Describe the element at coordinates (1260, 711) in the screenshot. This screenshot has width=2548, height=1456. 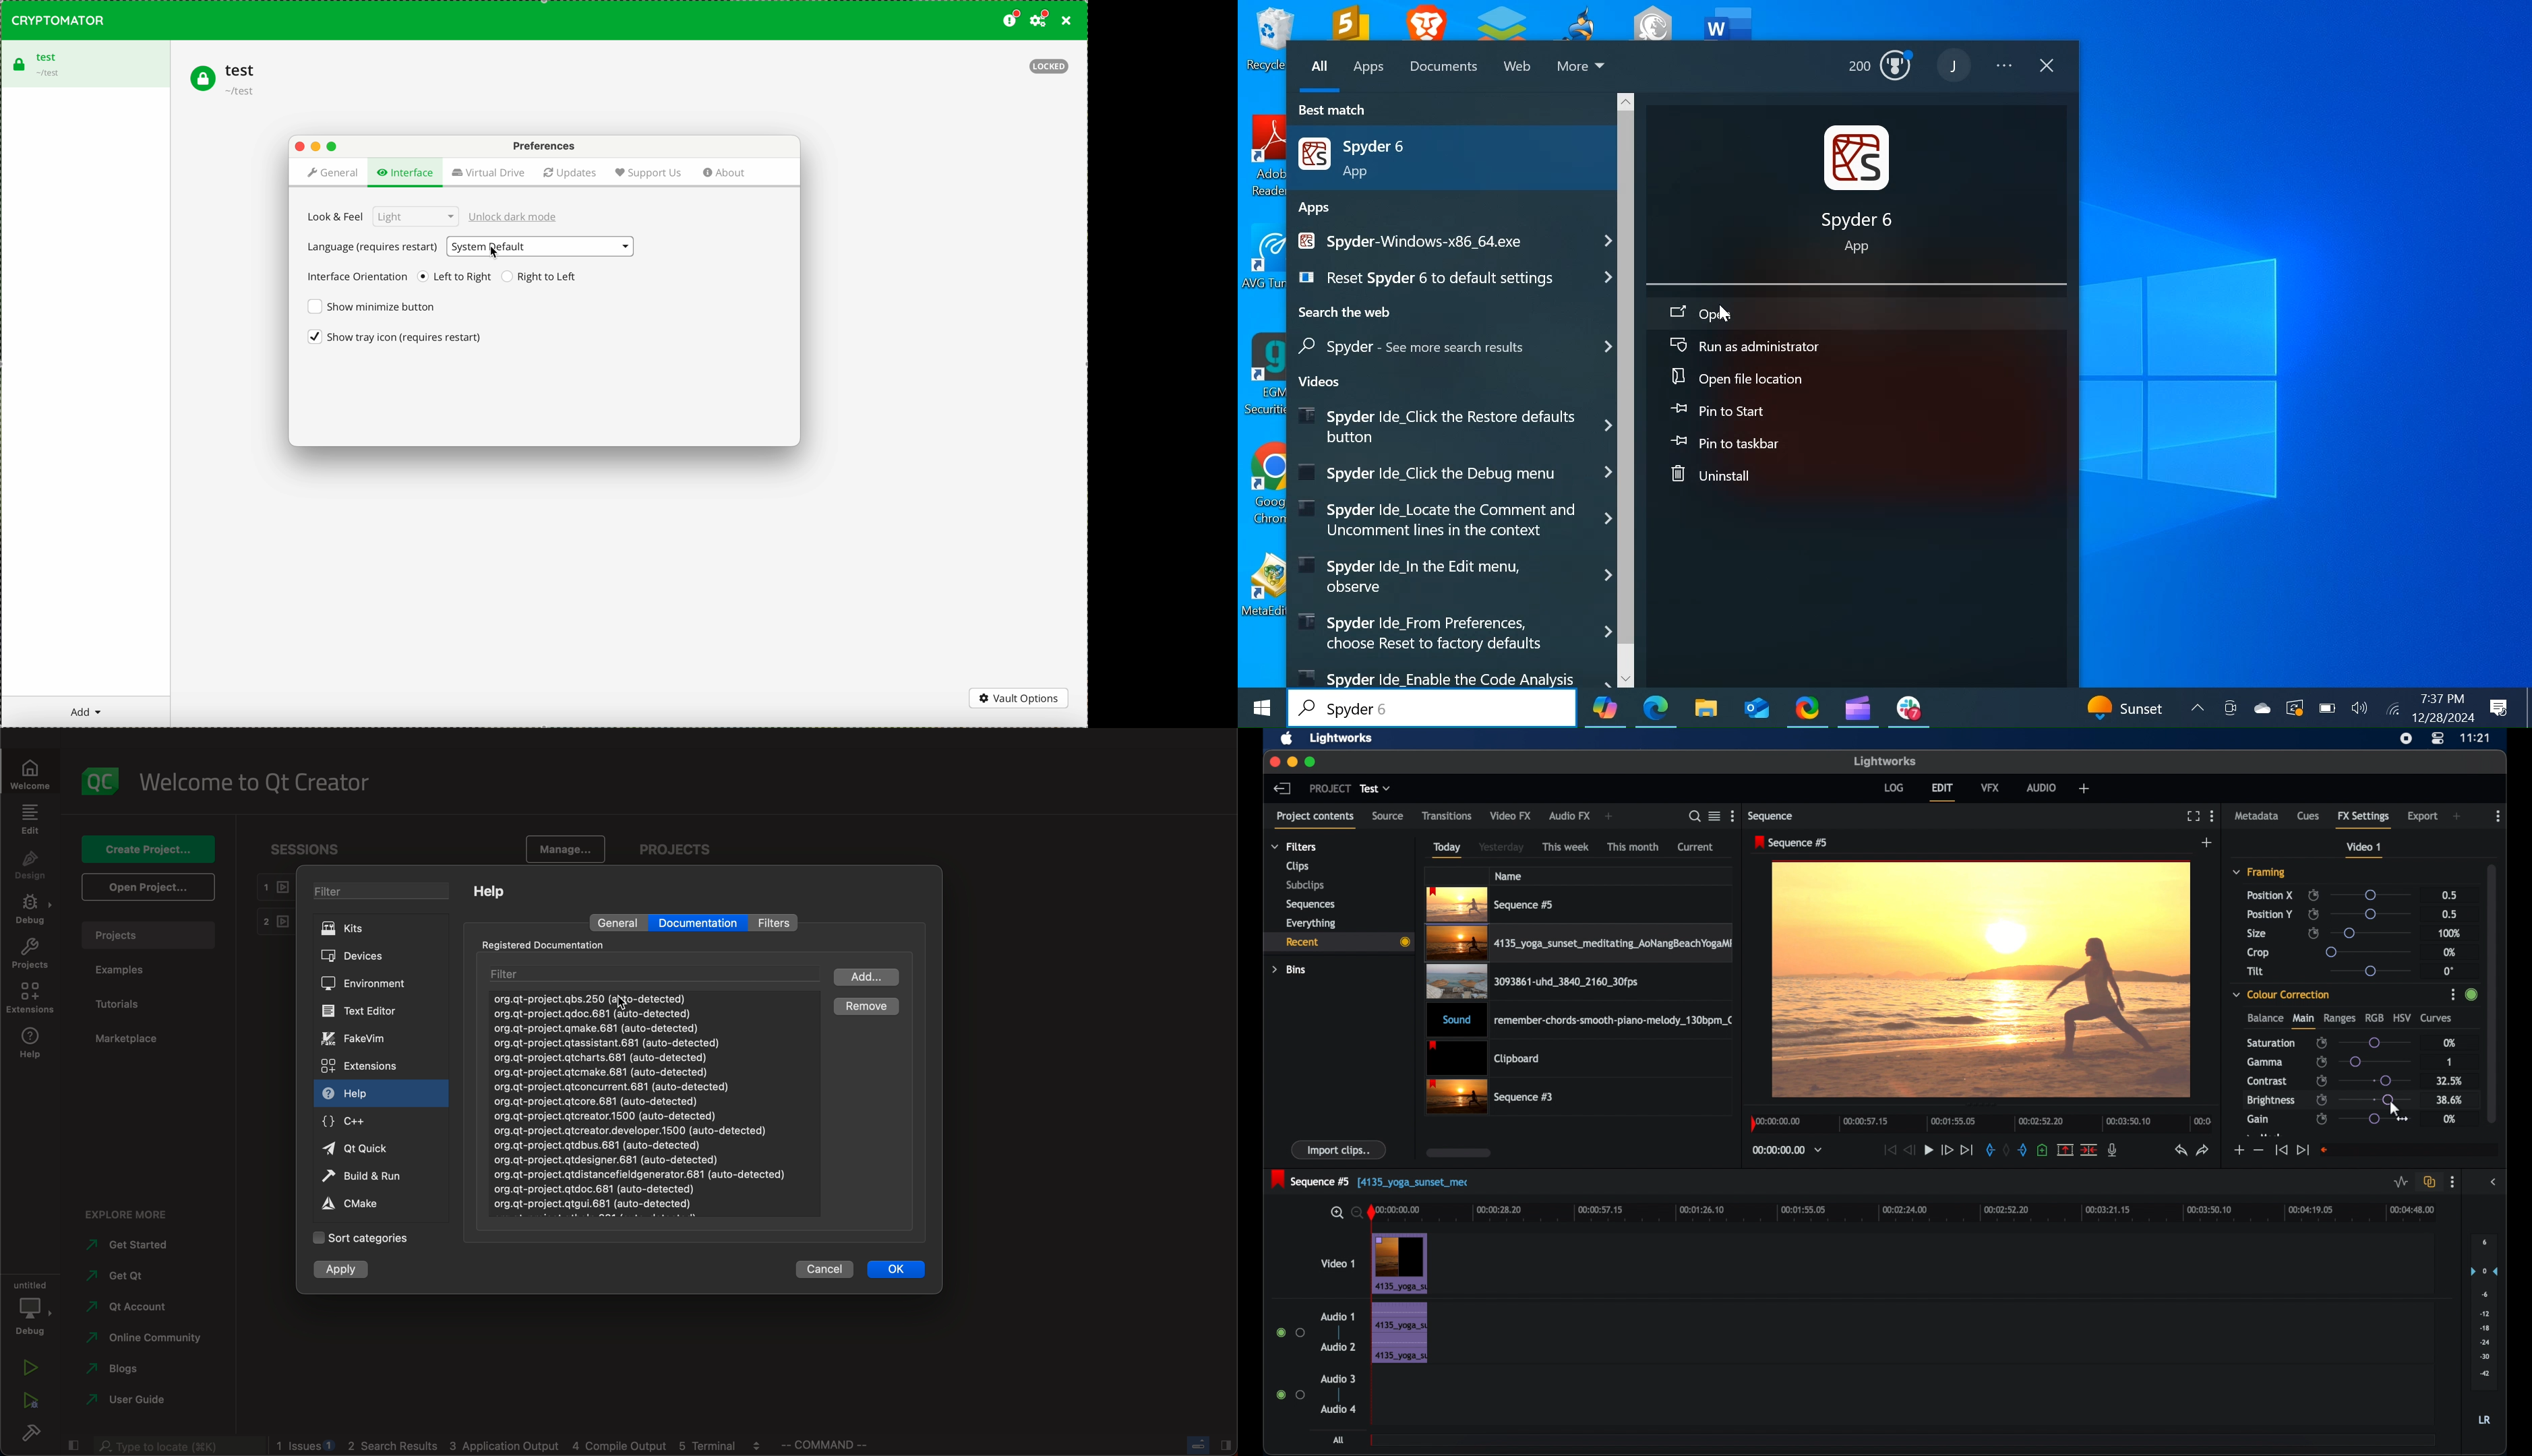
I see `Windows` at that location.